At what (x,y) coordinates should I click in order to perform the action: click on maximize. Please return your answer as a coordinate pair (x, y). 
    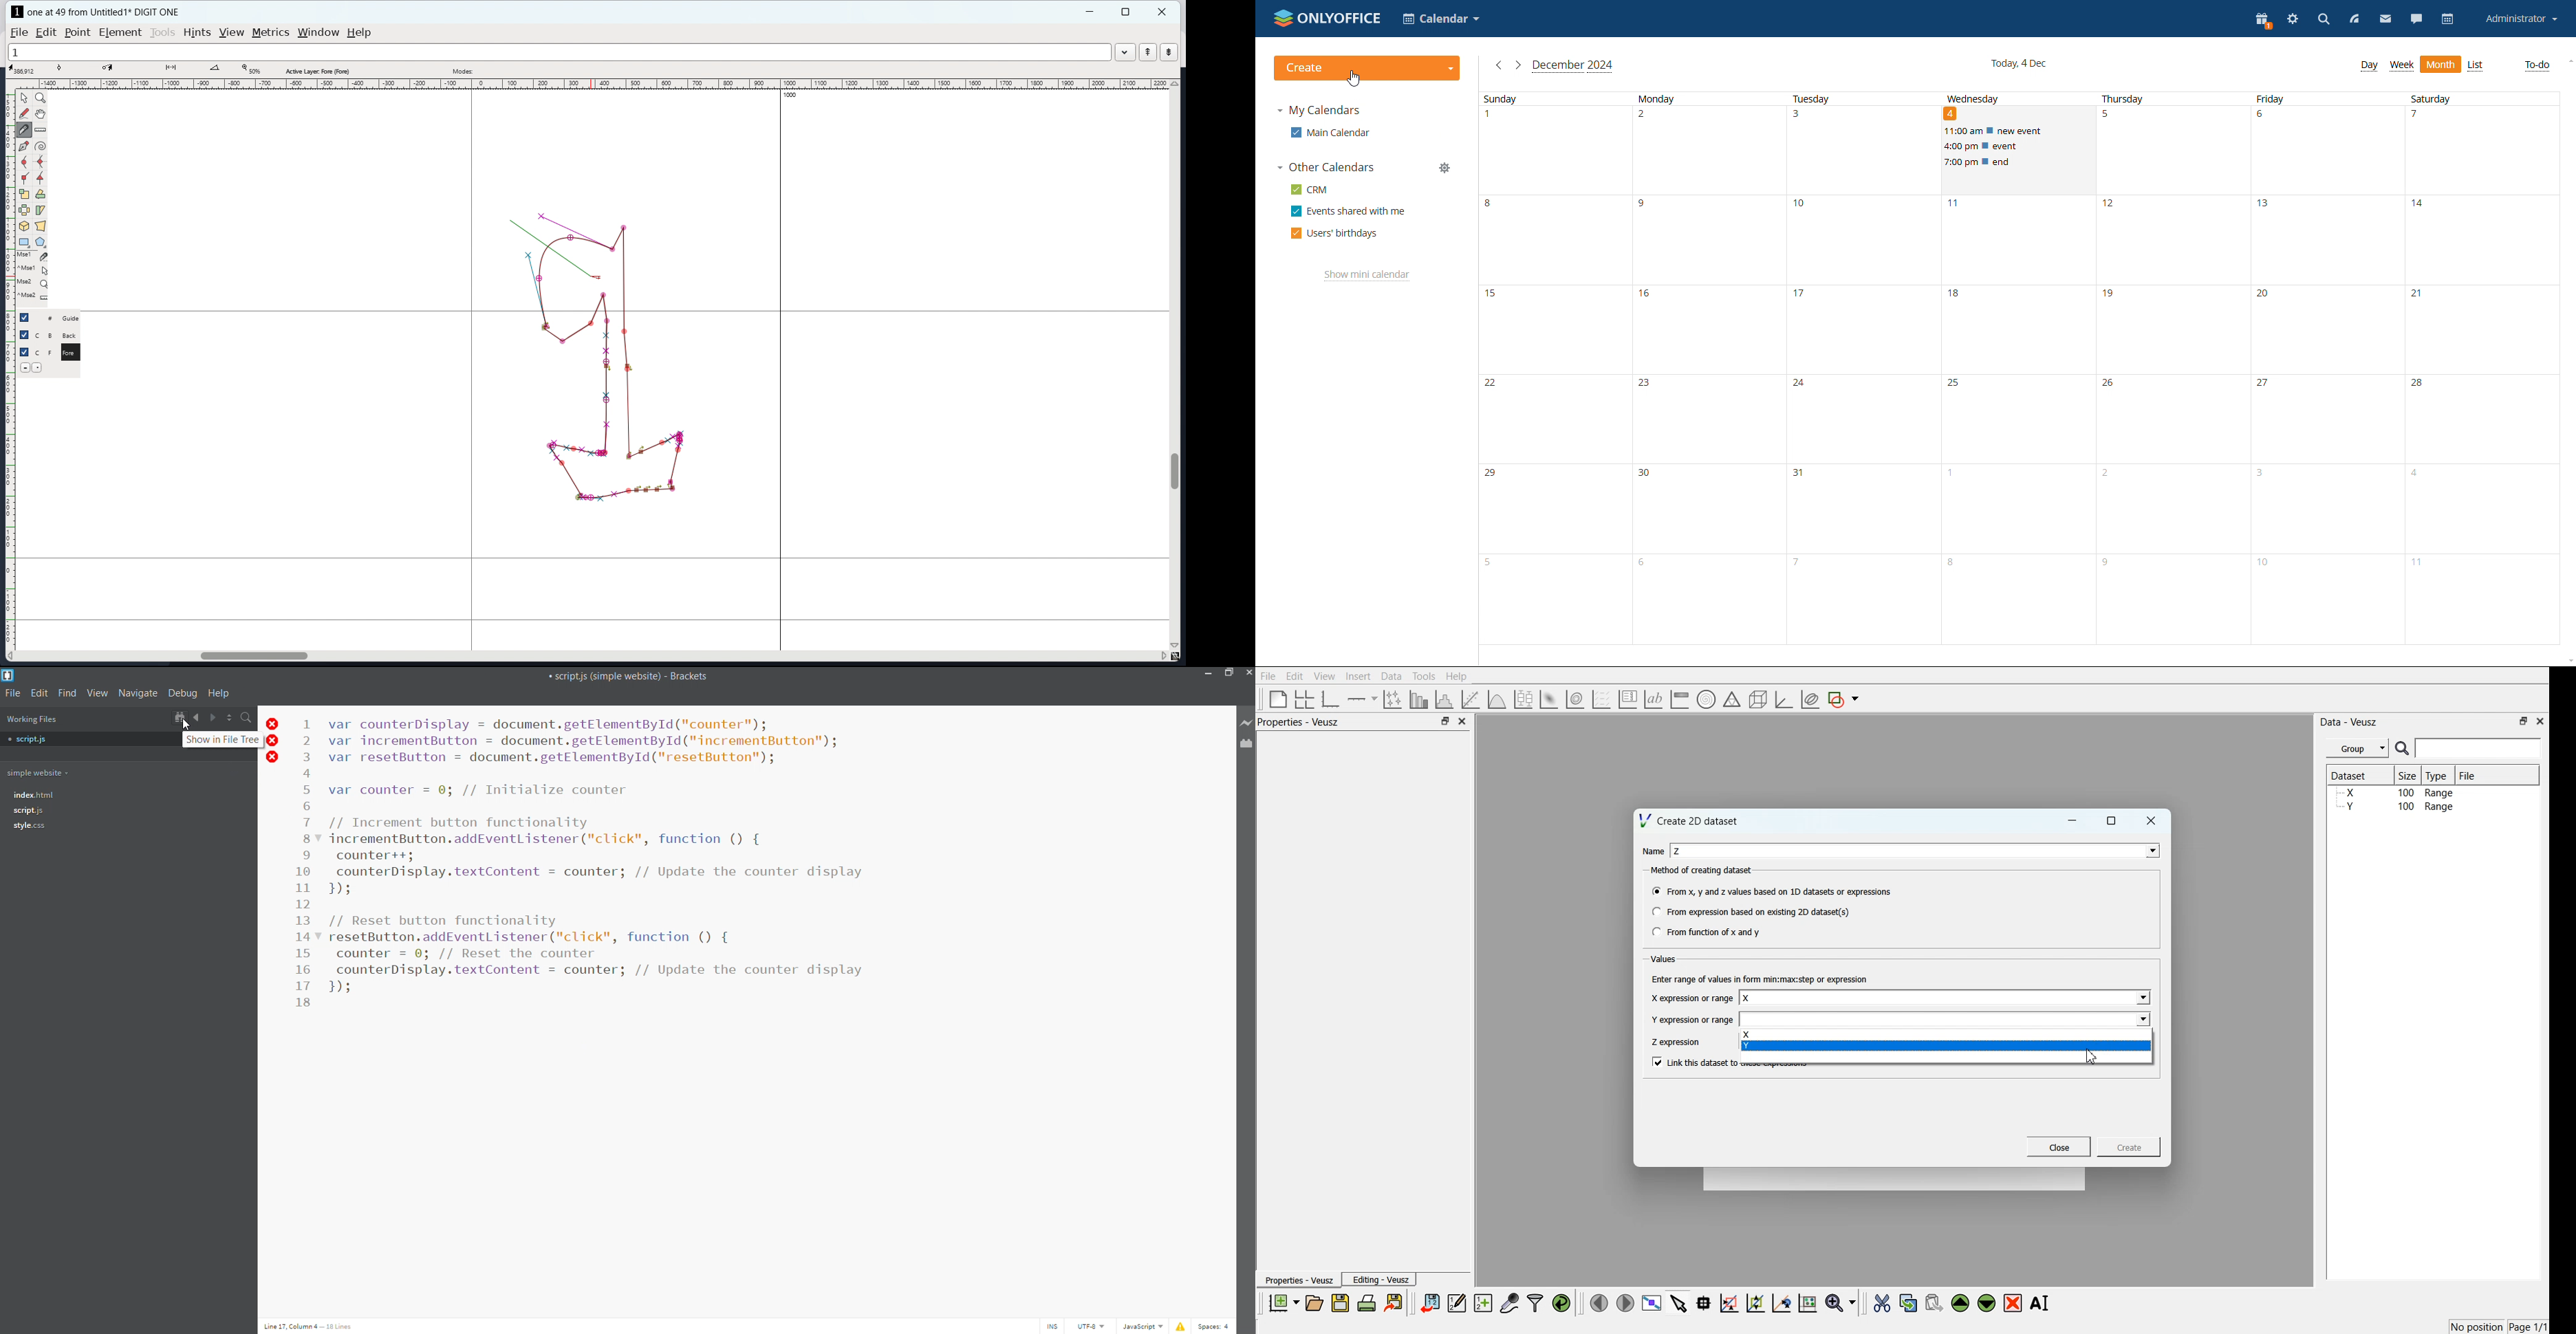
    Looking at the image, I should click on (1229, 672).